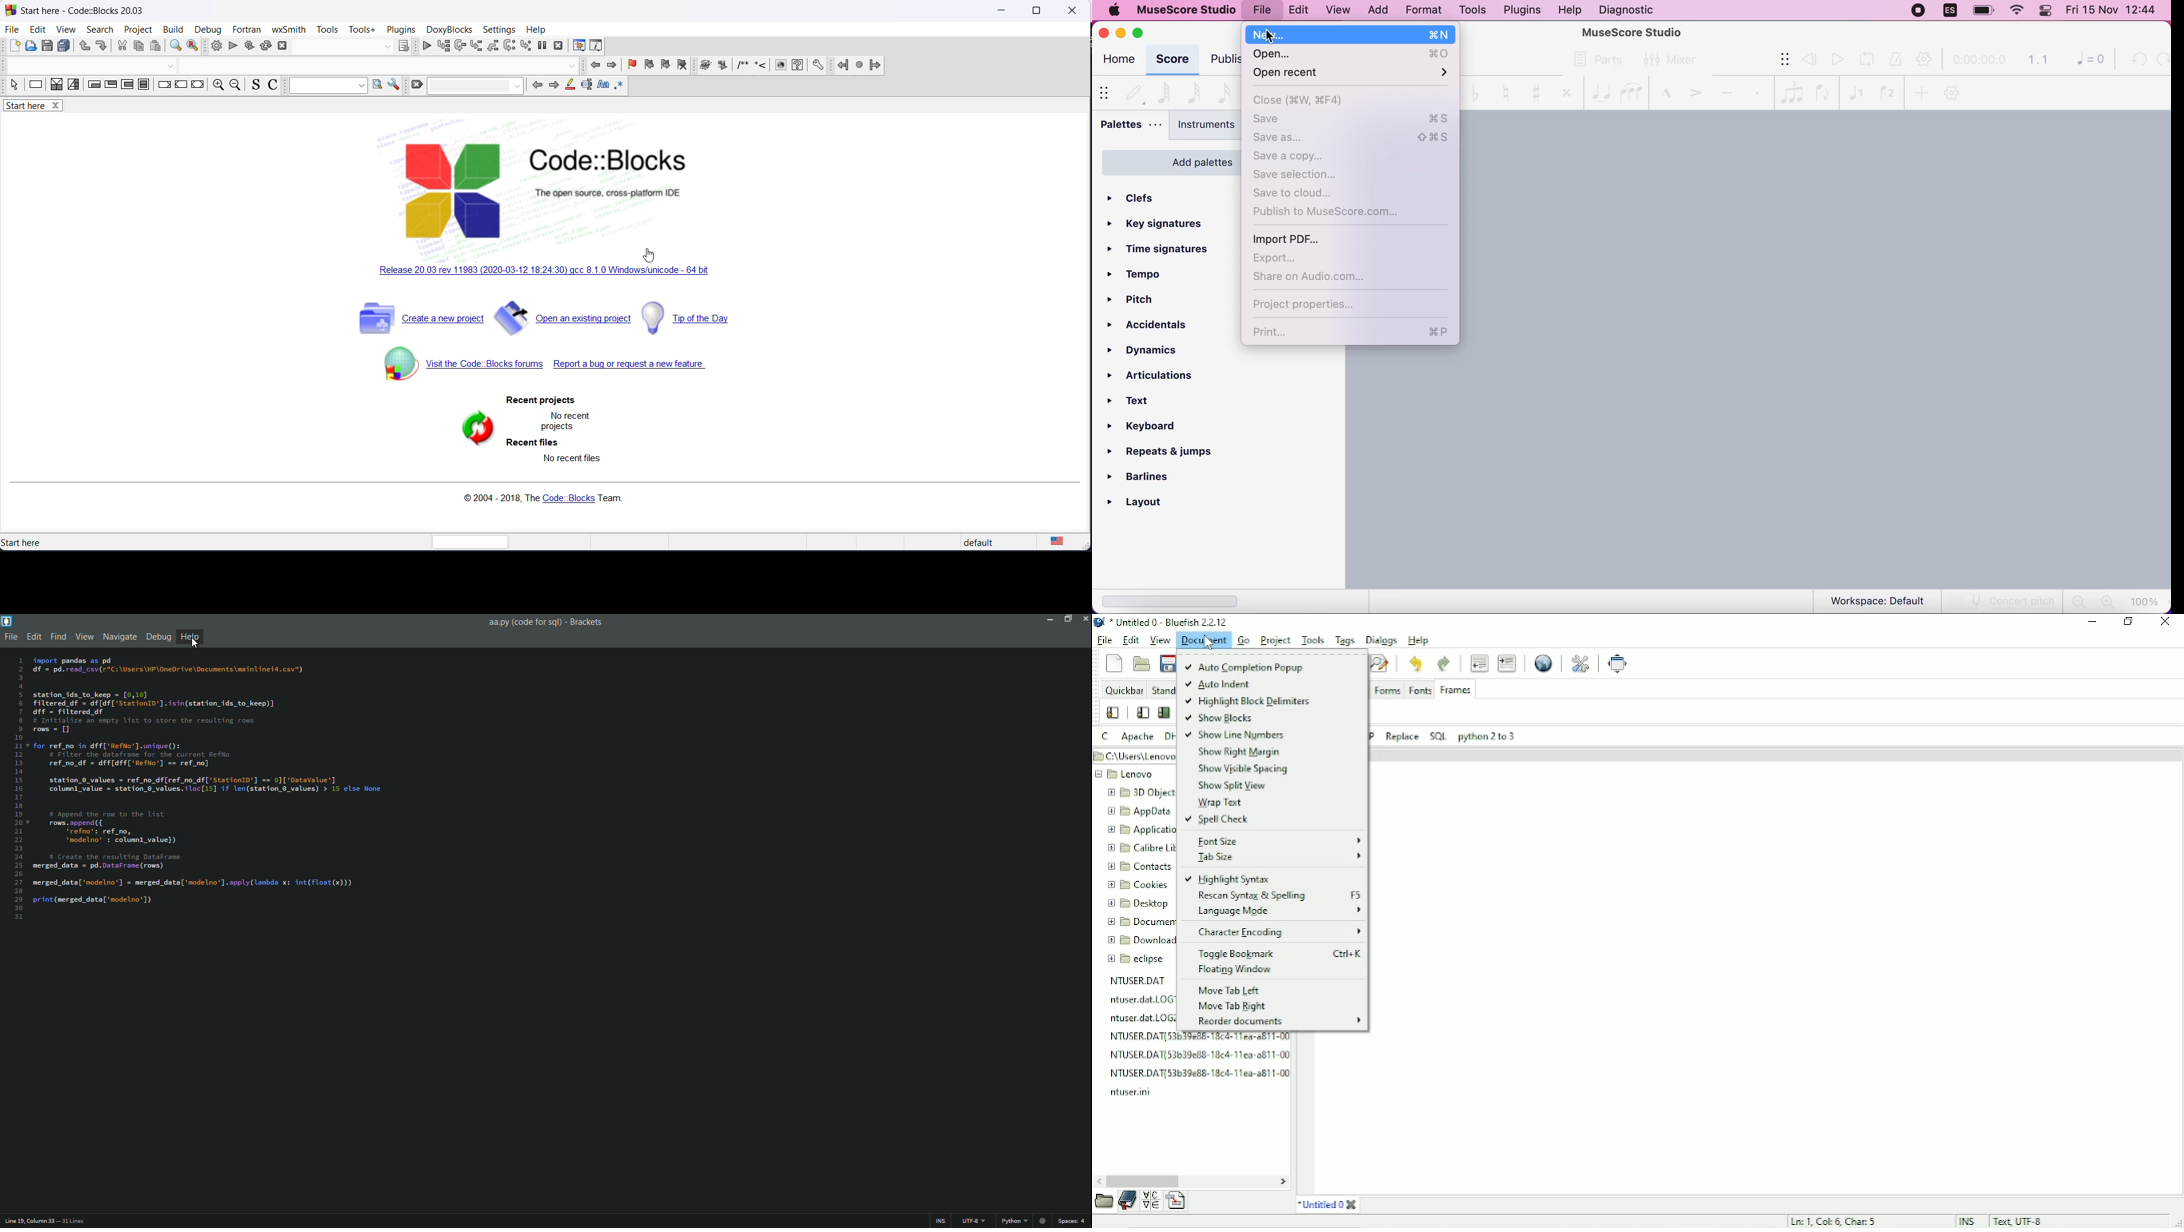 The image size is (2184, 1232). What do you see at coordinates (1856, 91) in the screenshot?
I see `voice1` at bounding box center [1856, 91].